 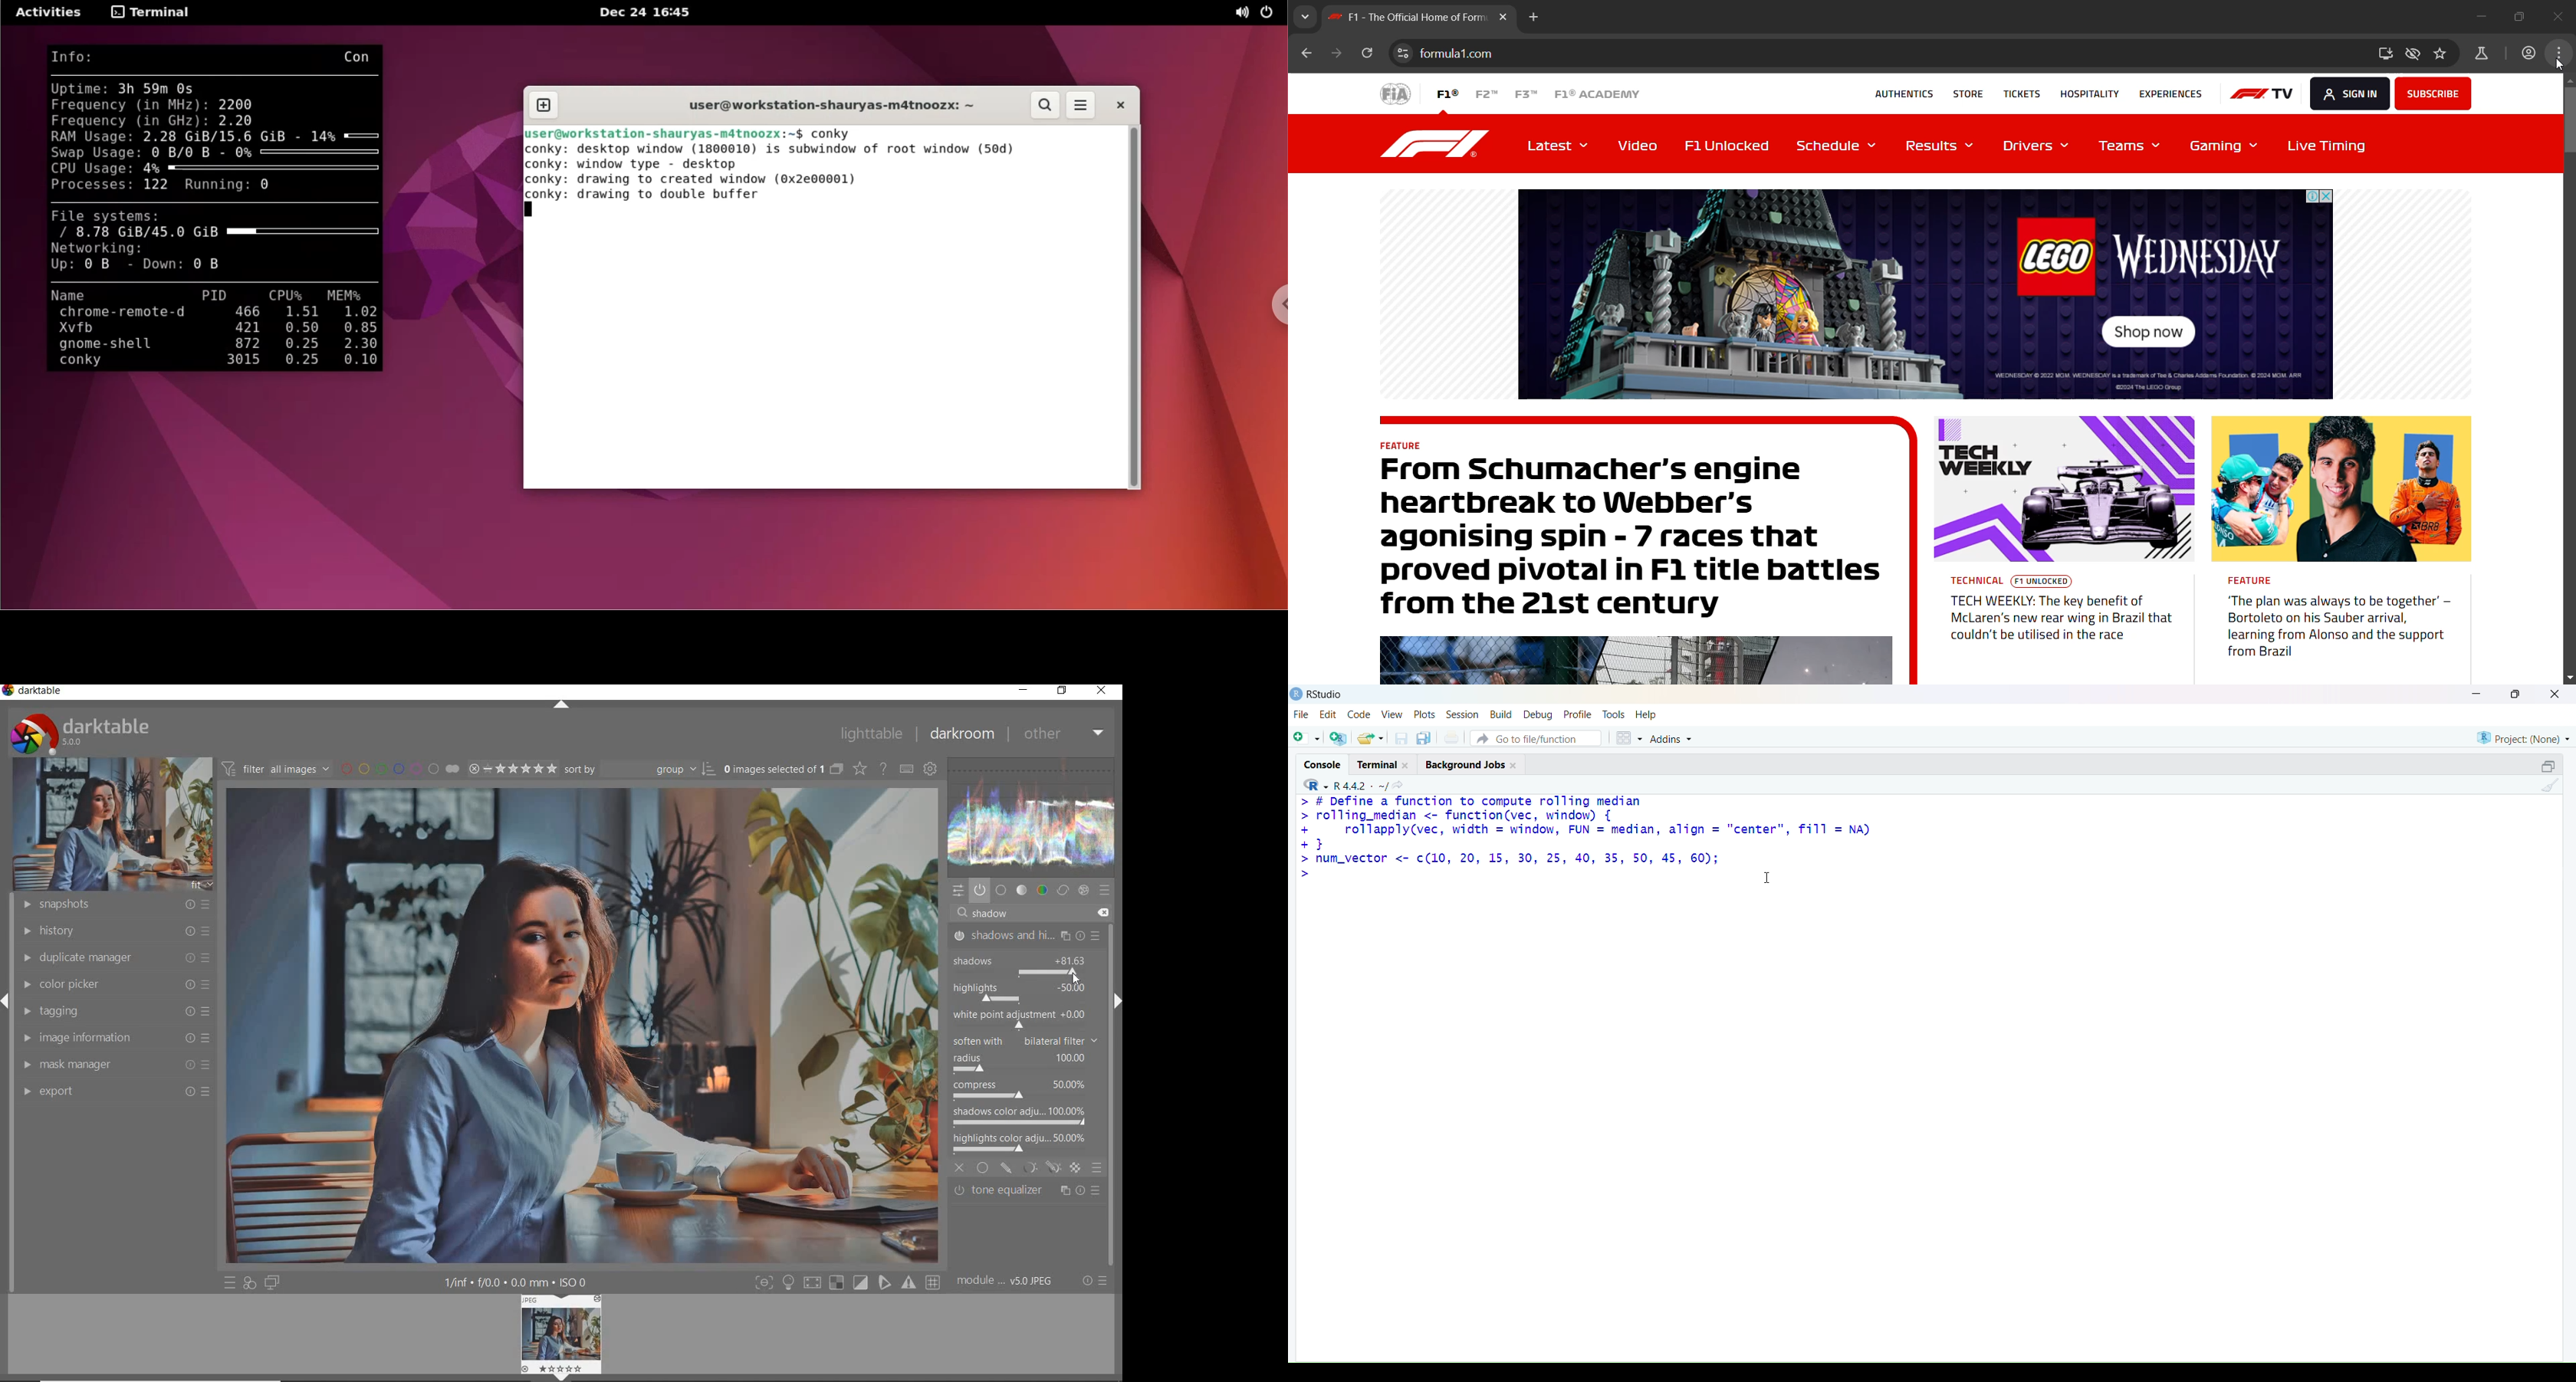 What do you see at coordinates (1094, 1280) in the screenshot?
I see `reset or presets & preferences ` at bounding box center [1094, 1280].